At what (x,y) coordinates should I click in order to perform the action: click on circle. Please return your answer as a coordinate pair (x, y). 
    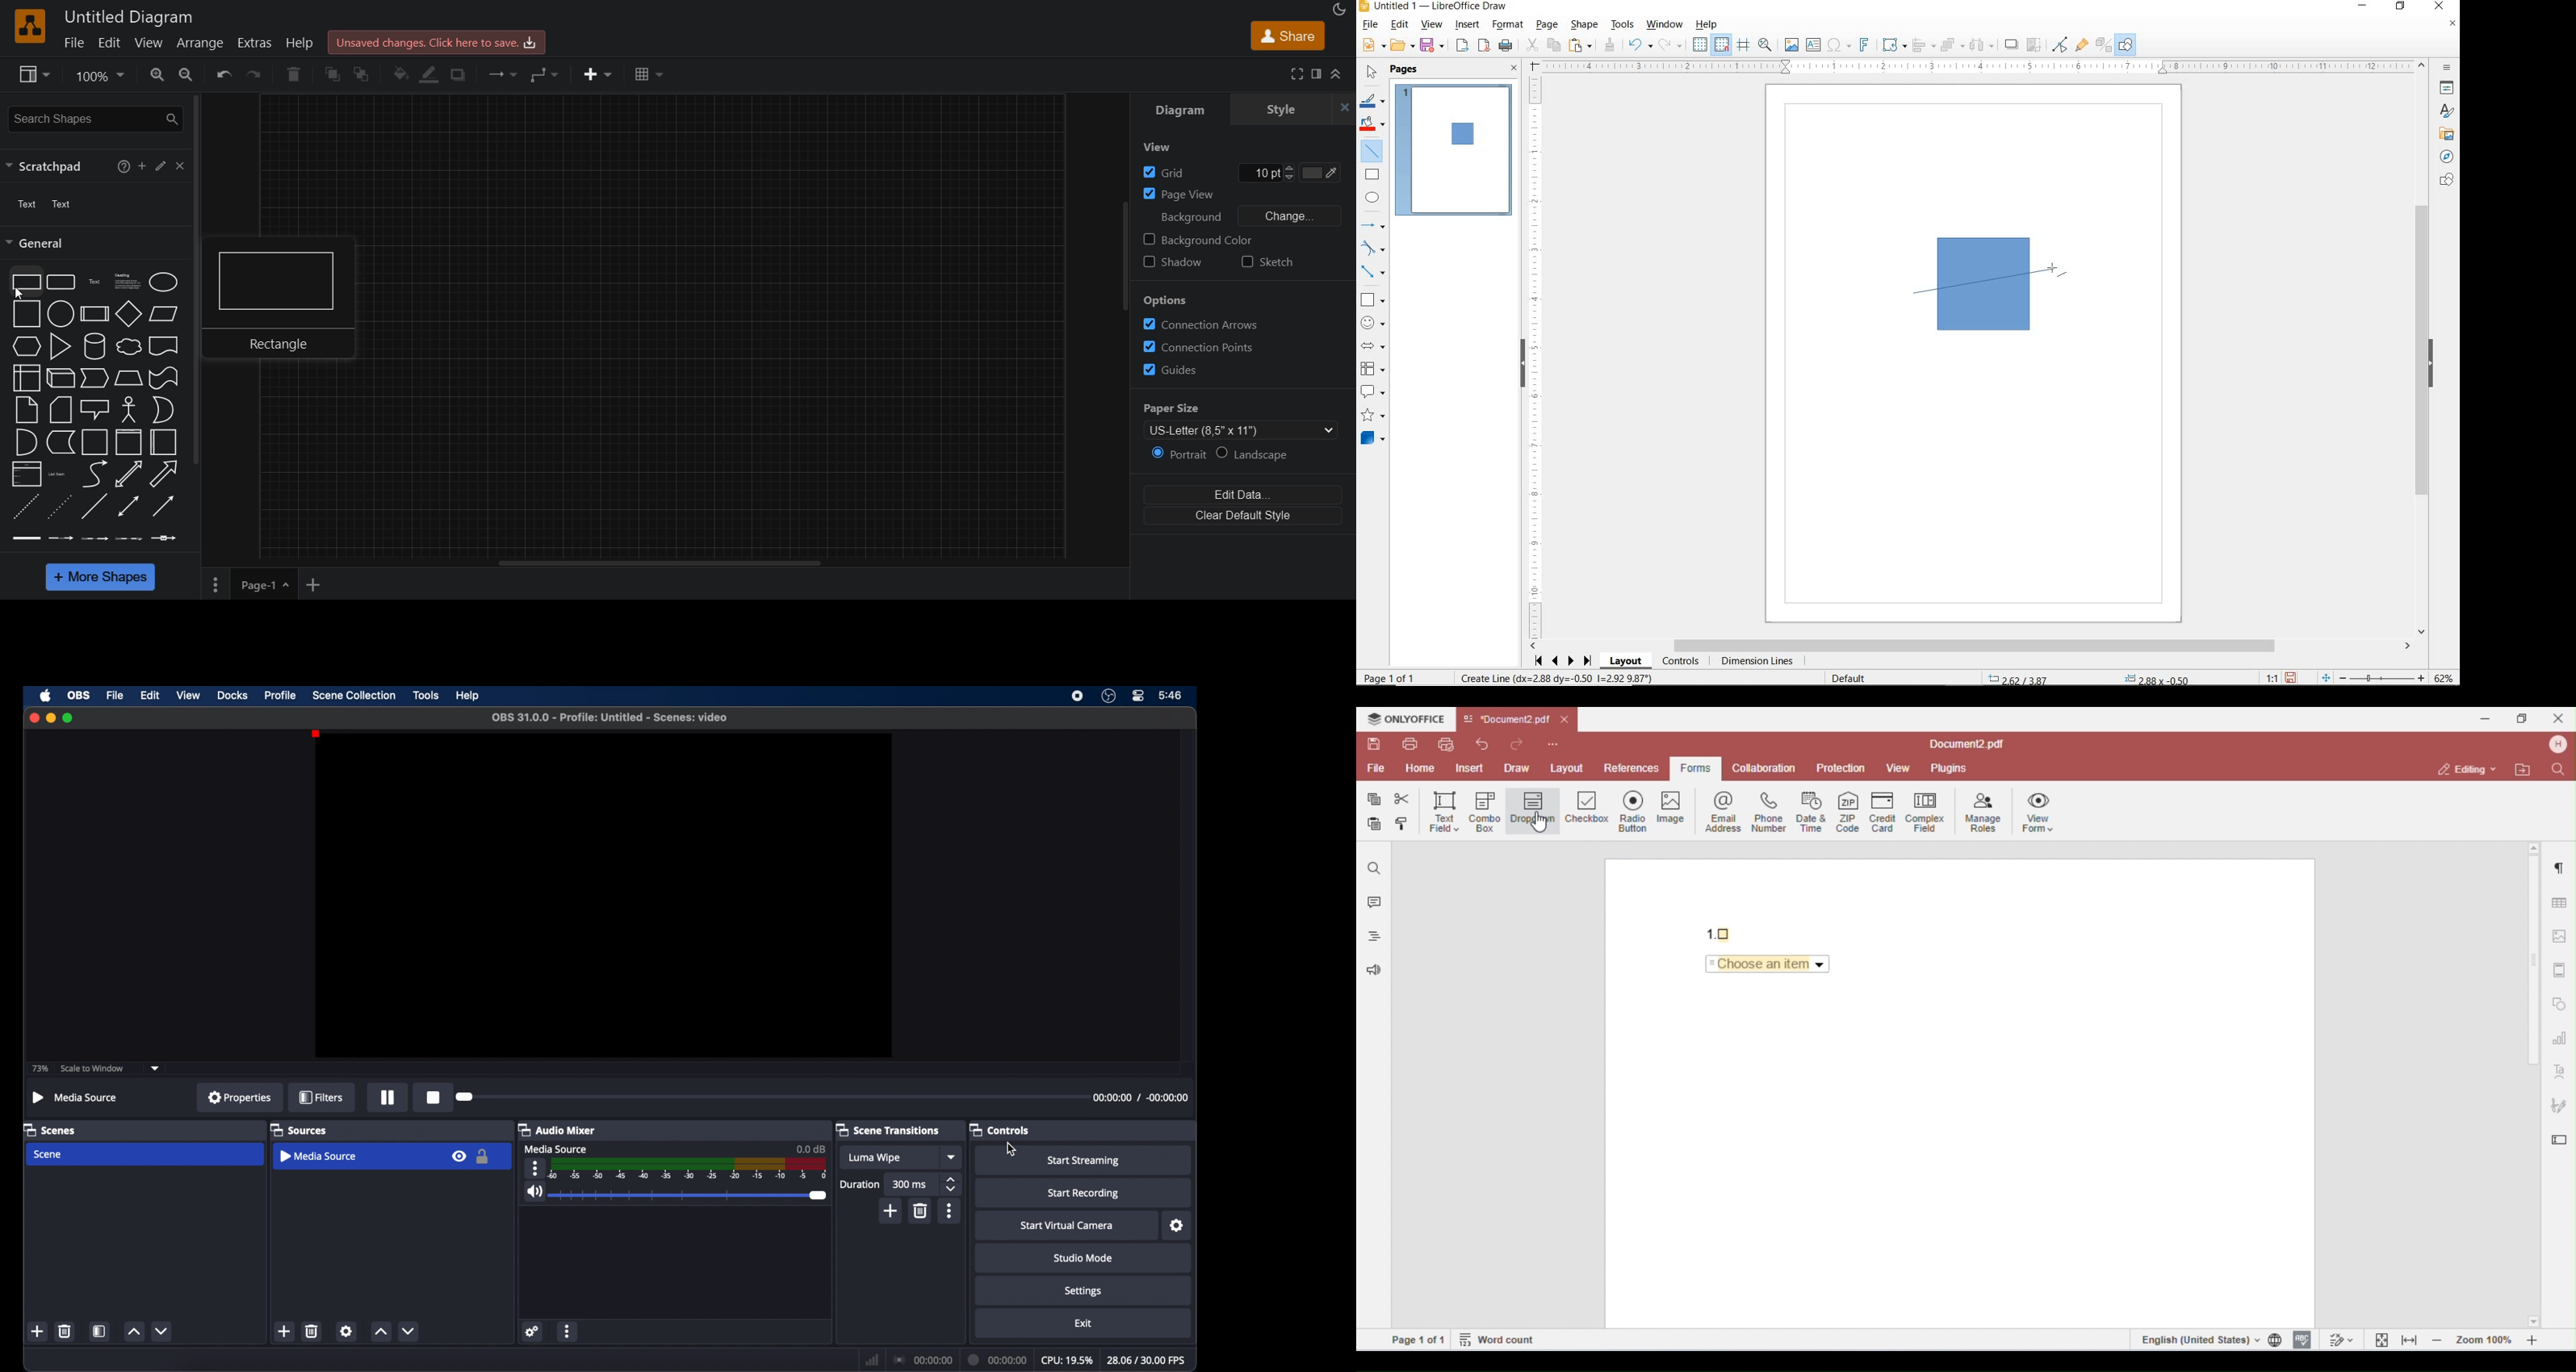
    Looking at the image, I should click on (61, 314).